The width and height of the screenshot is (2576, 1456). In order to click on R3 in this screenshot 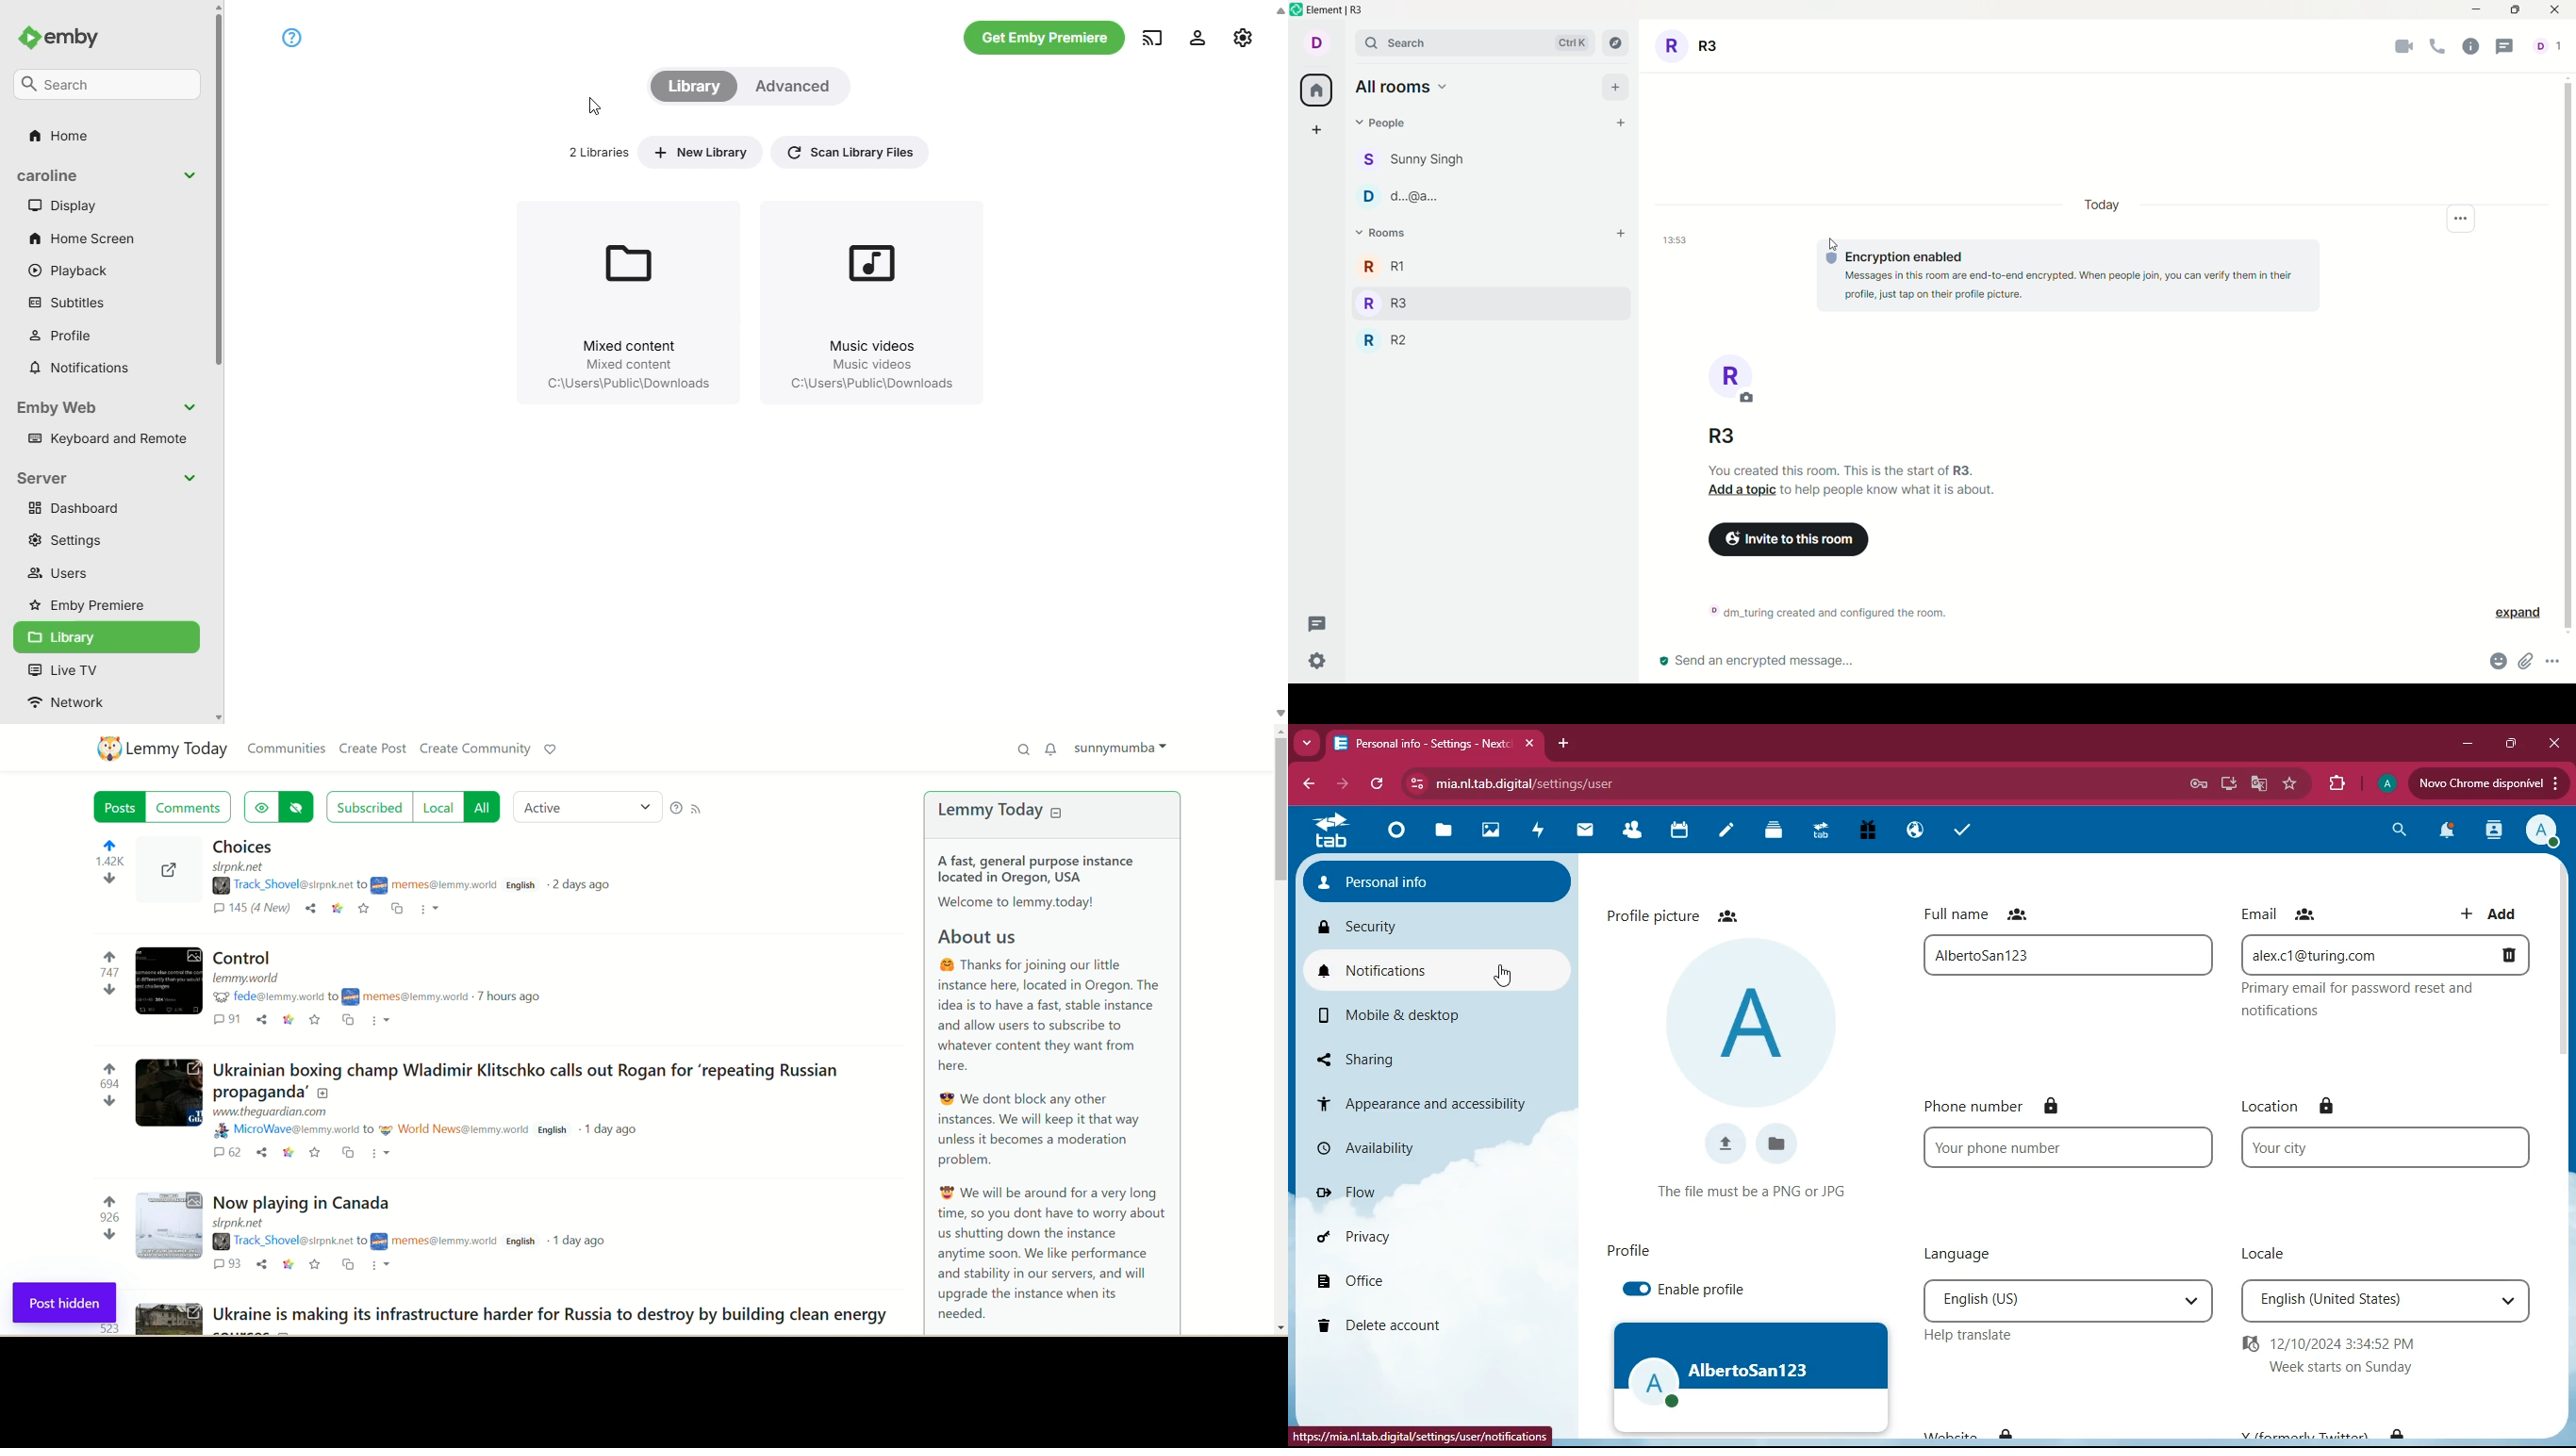, I will do `click(1383, 302)`.